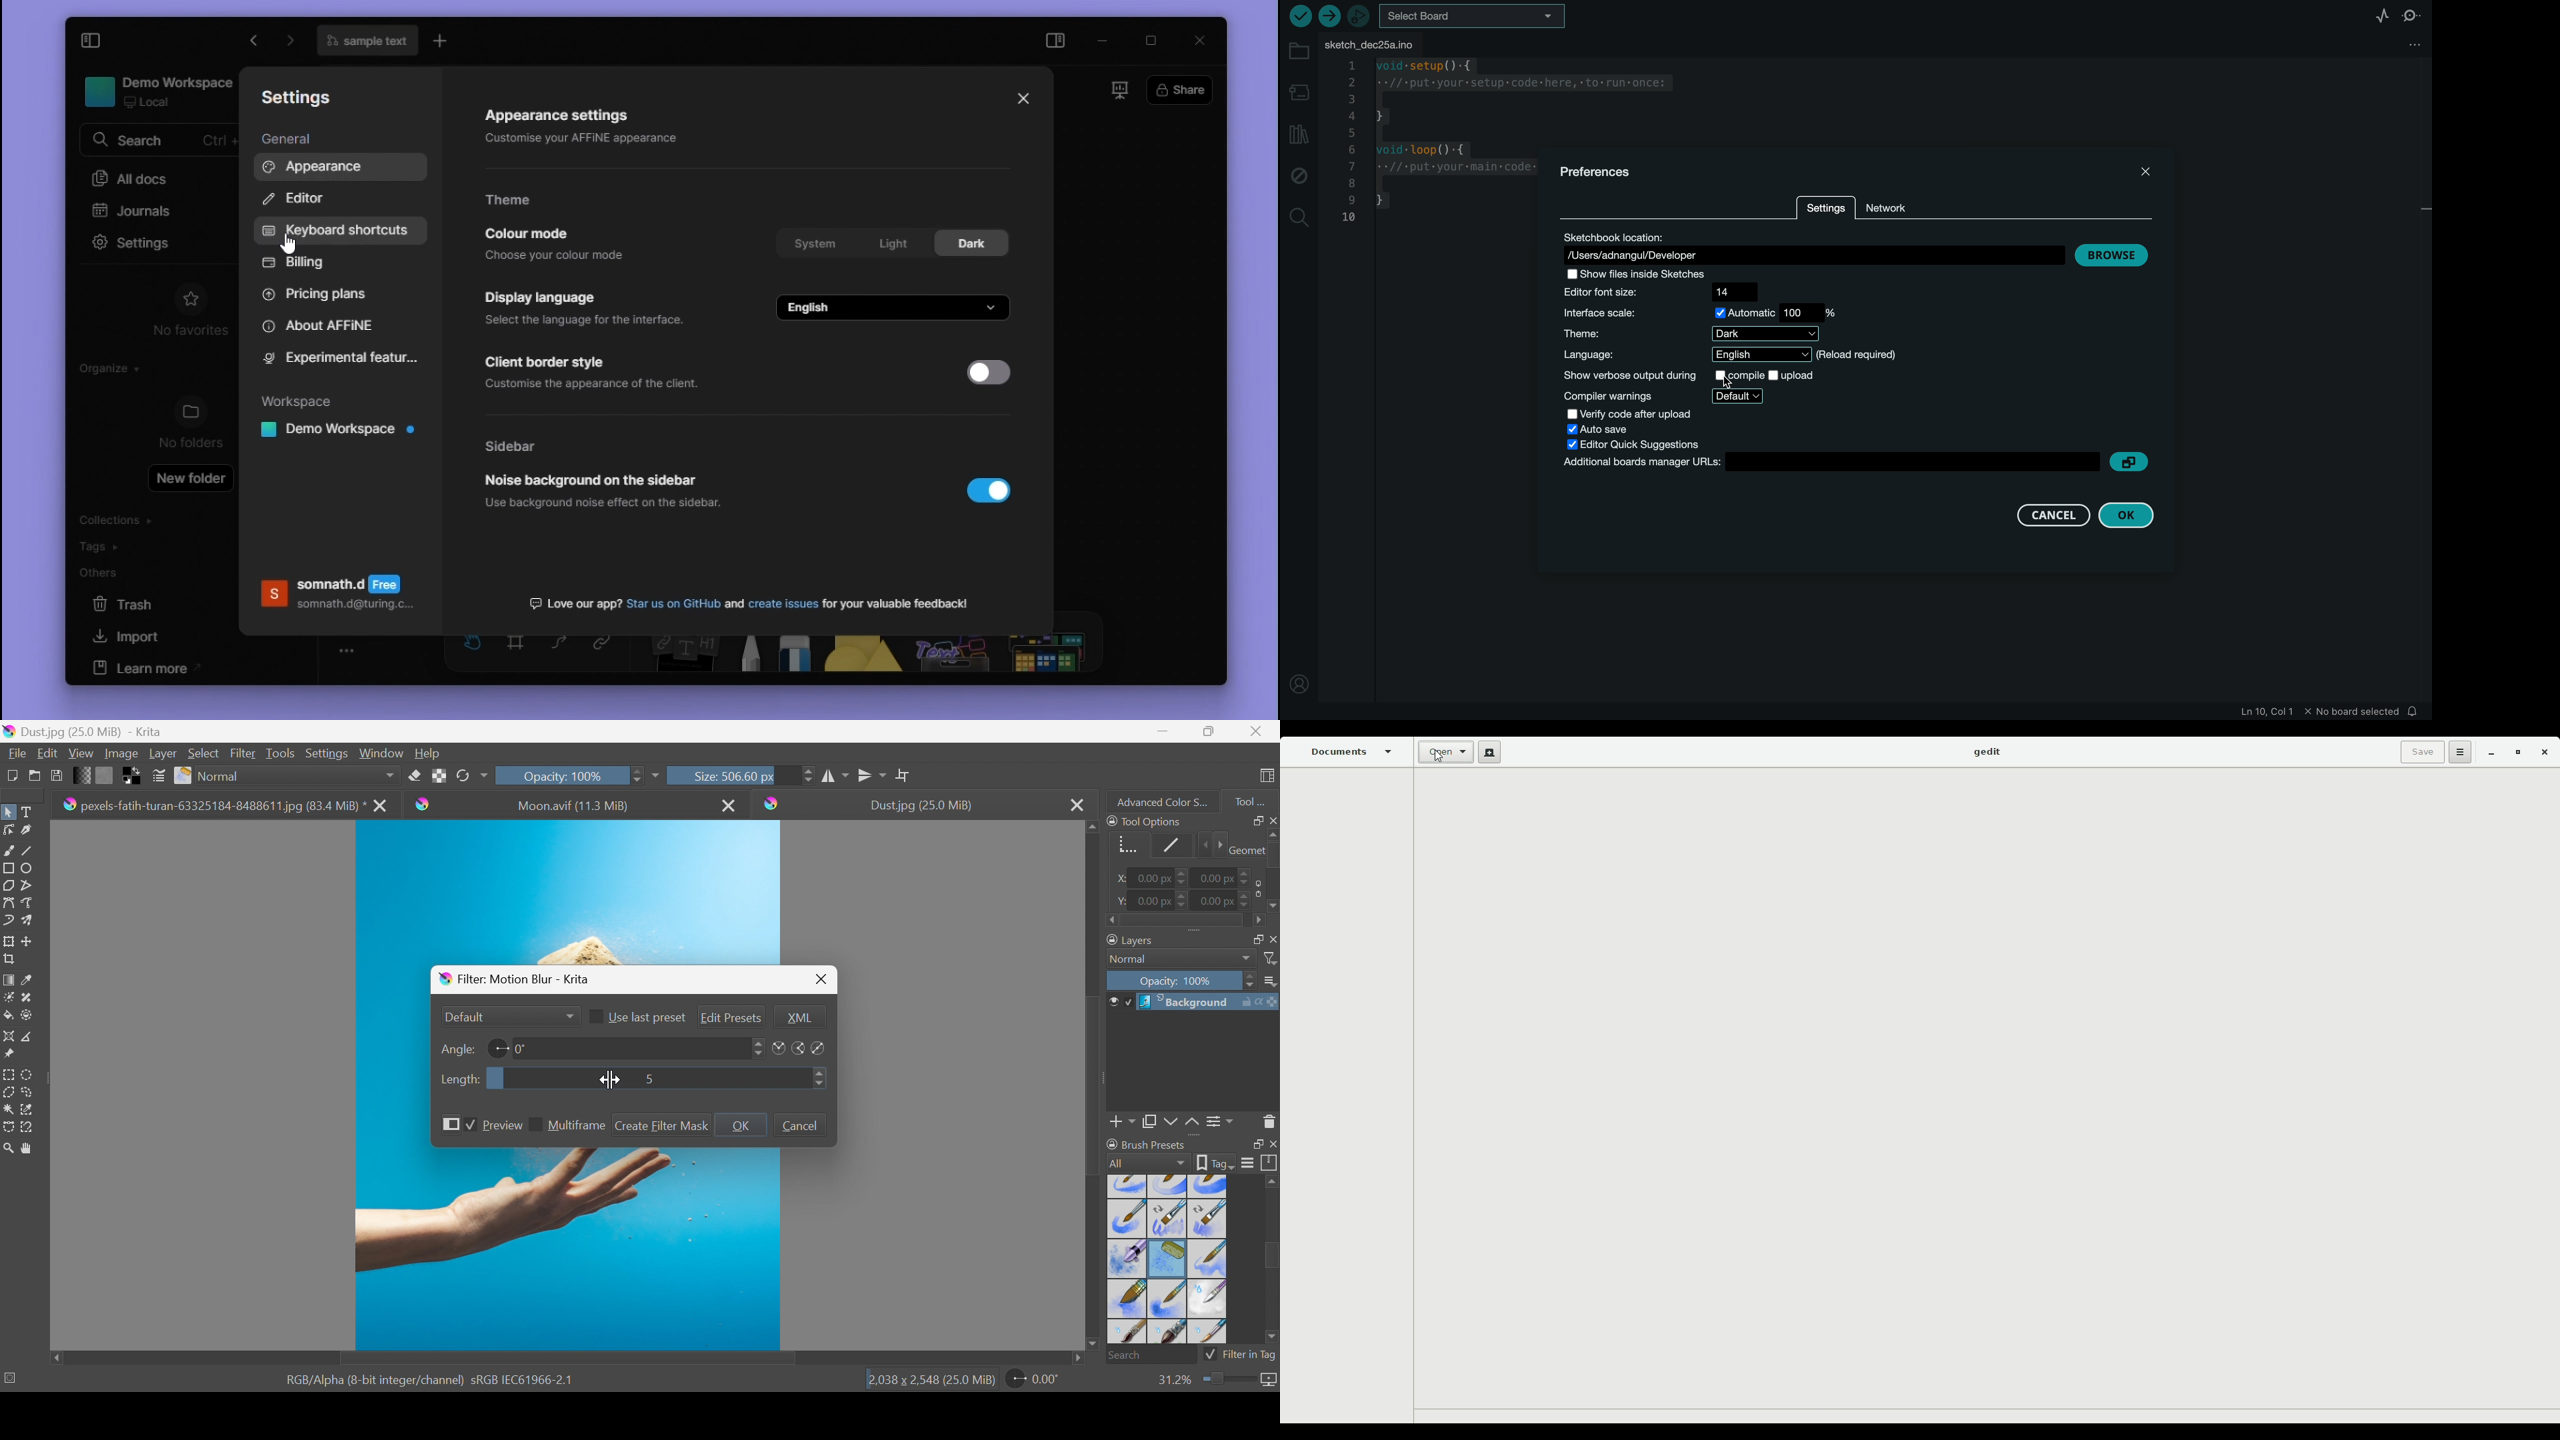 The image size is (2576, 1456). What do you see at coordinates (857, 657) in the screenshot?
I see `Shapes` at bounding box center [857, 657].